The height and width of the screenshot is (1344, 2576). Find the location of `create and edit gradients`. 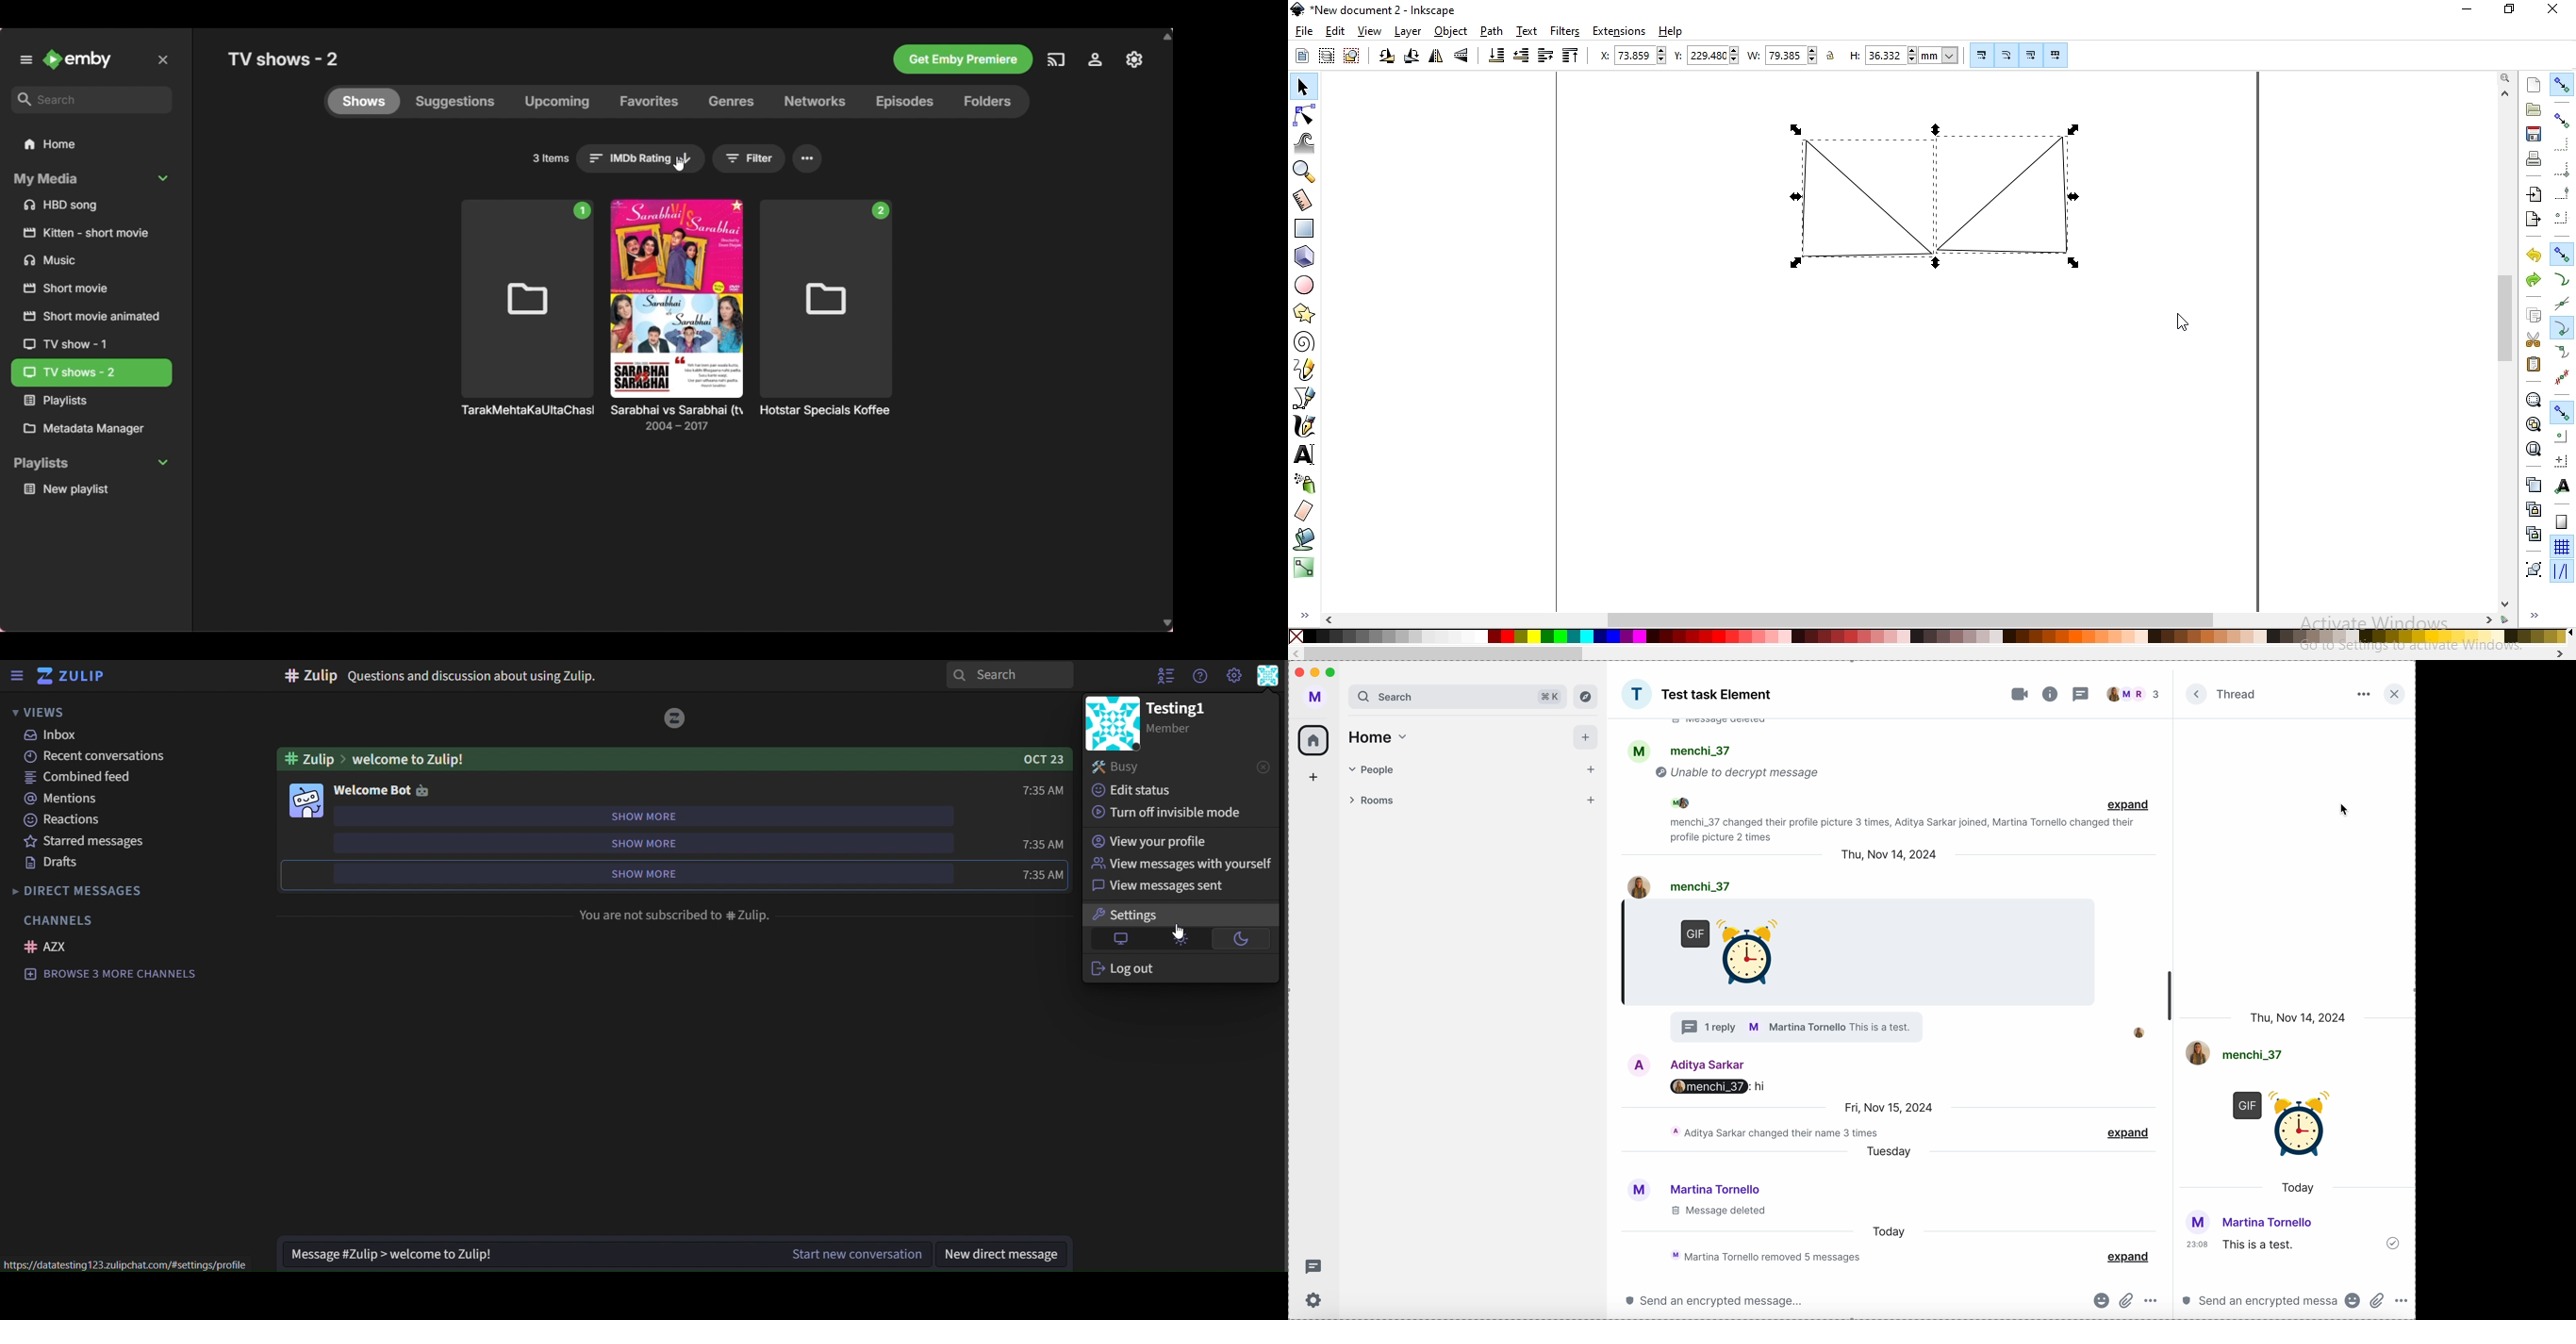

create and edit gradients is located at coordinates (1302, 568).